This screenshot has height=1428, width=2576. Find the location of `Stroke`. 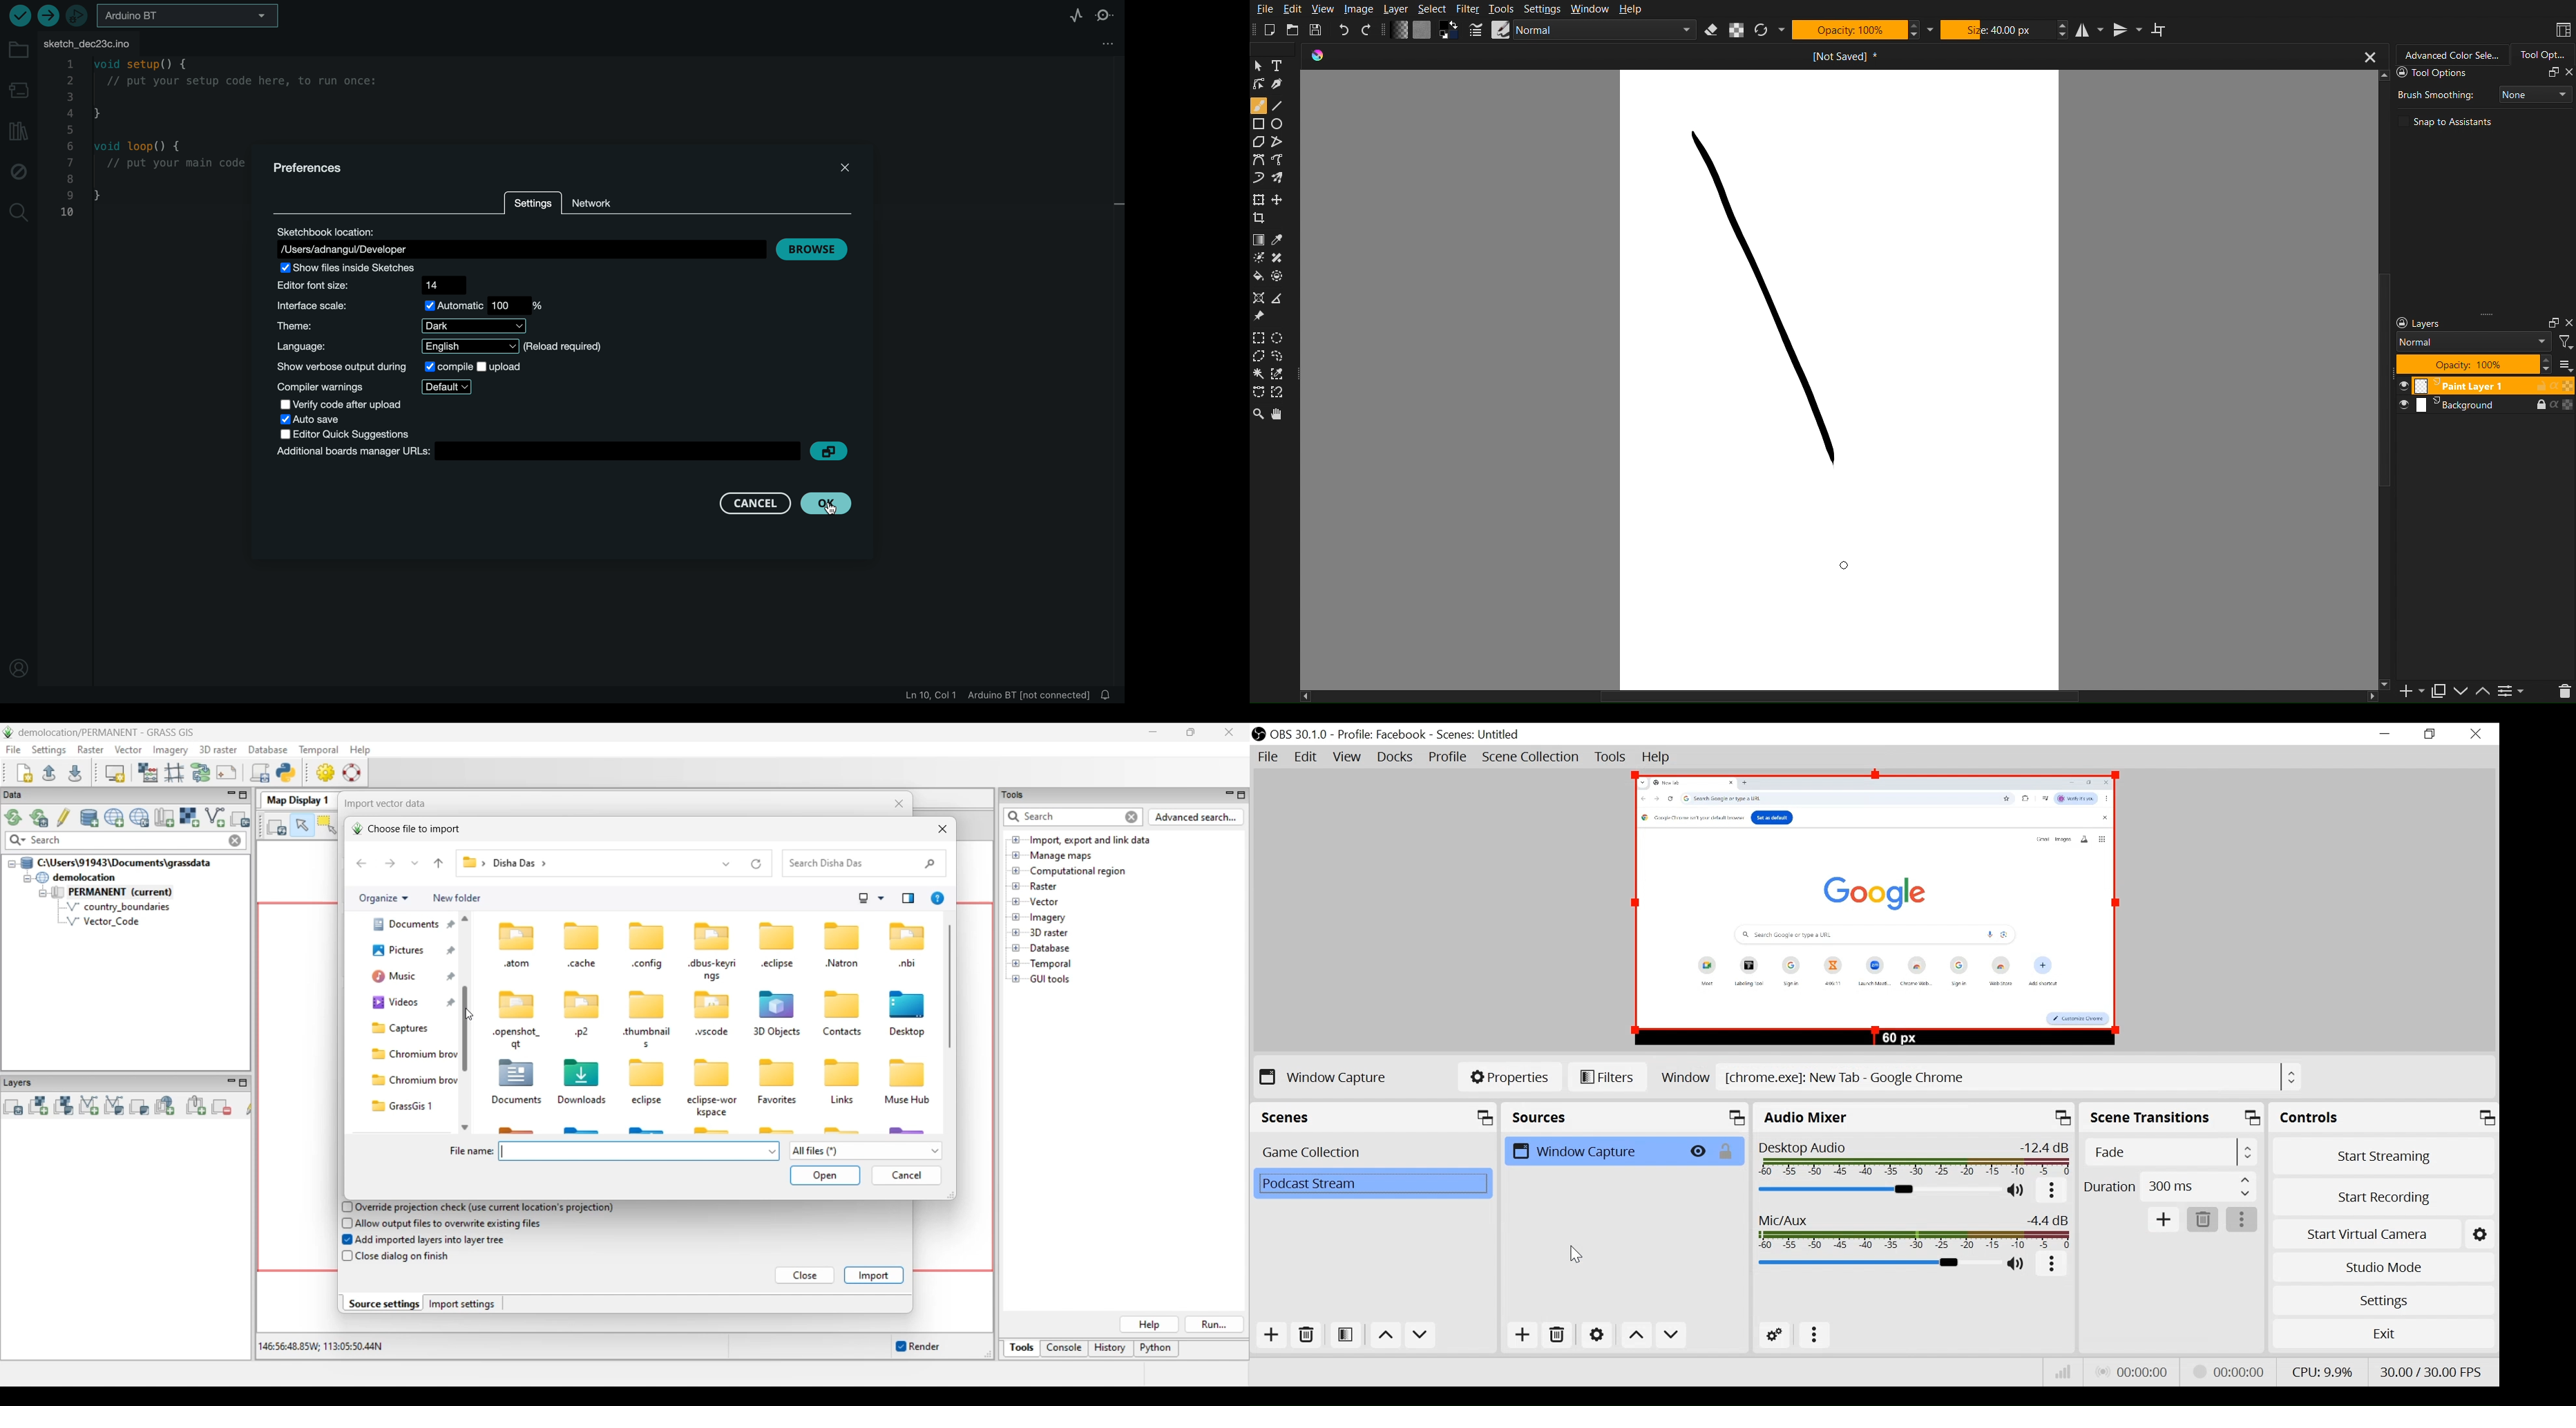

Stroke is located at coordinates (1767, 299).